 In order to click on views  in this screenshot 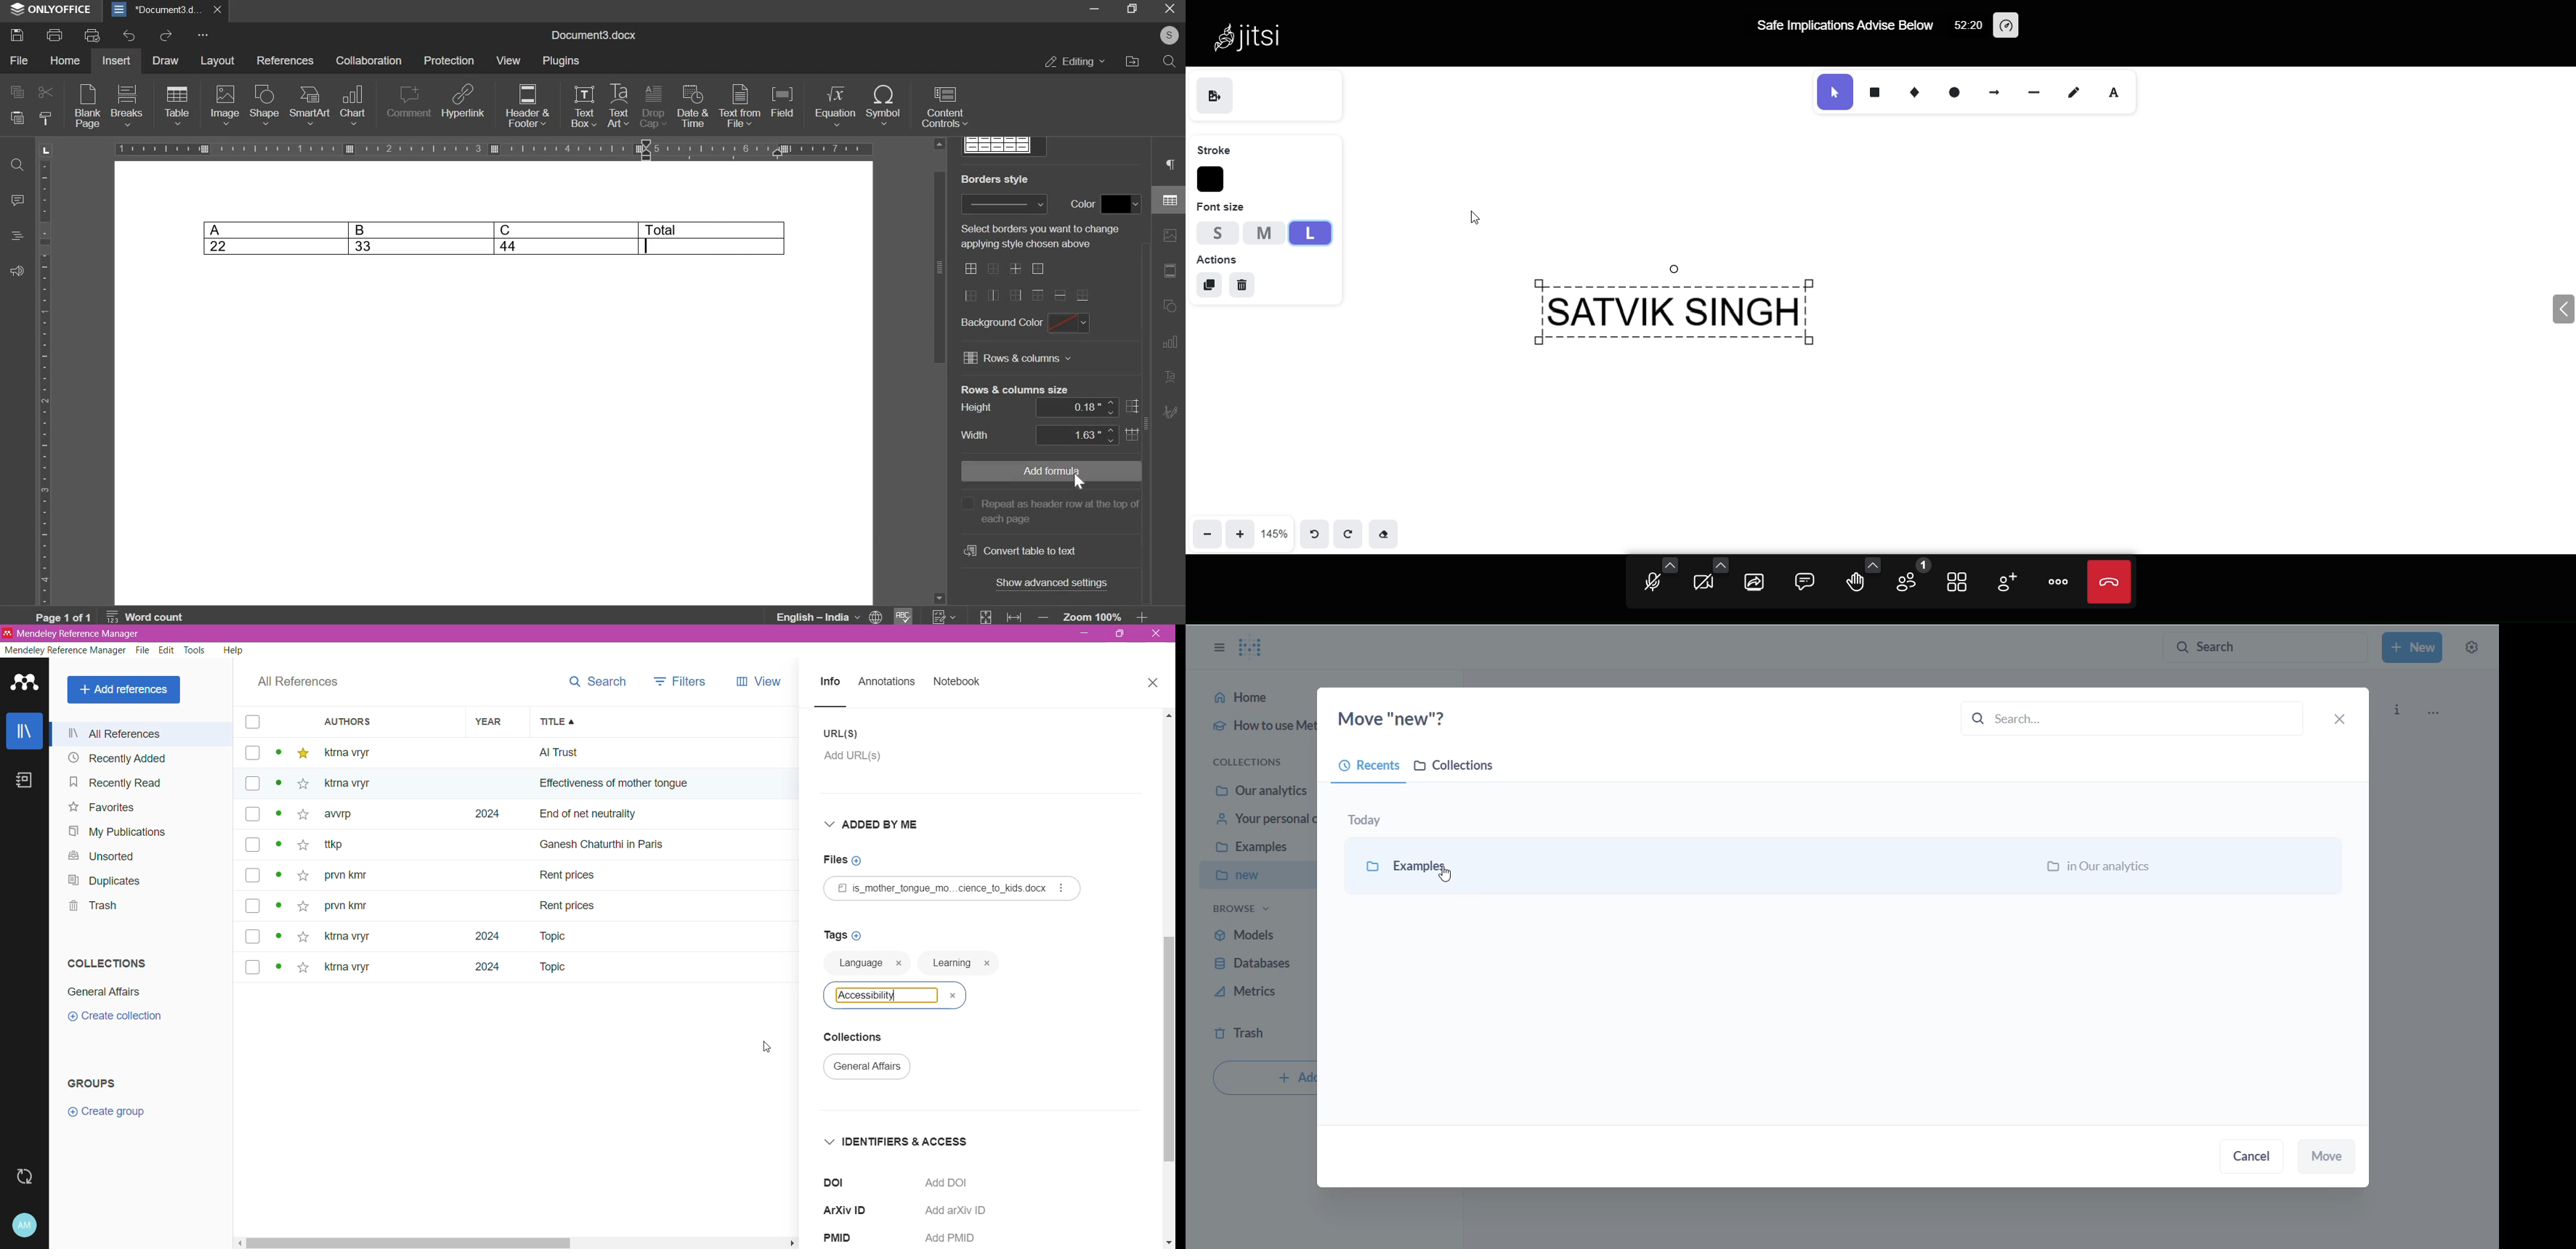, I will do `click(767, 681)`.